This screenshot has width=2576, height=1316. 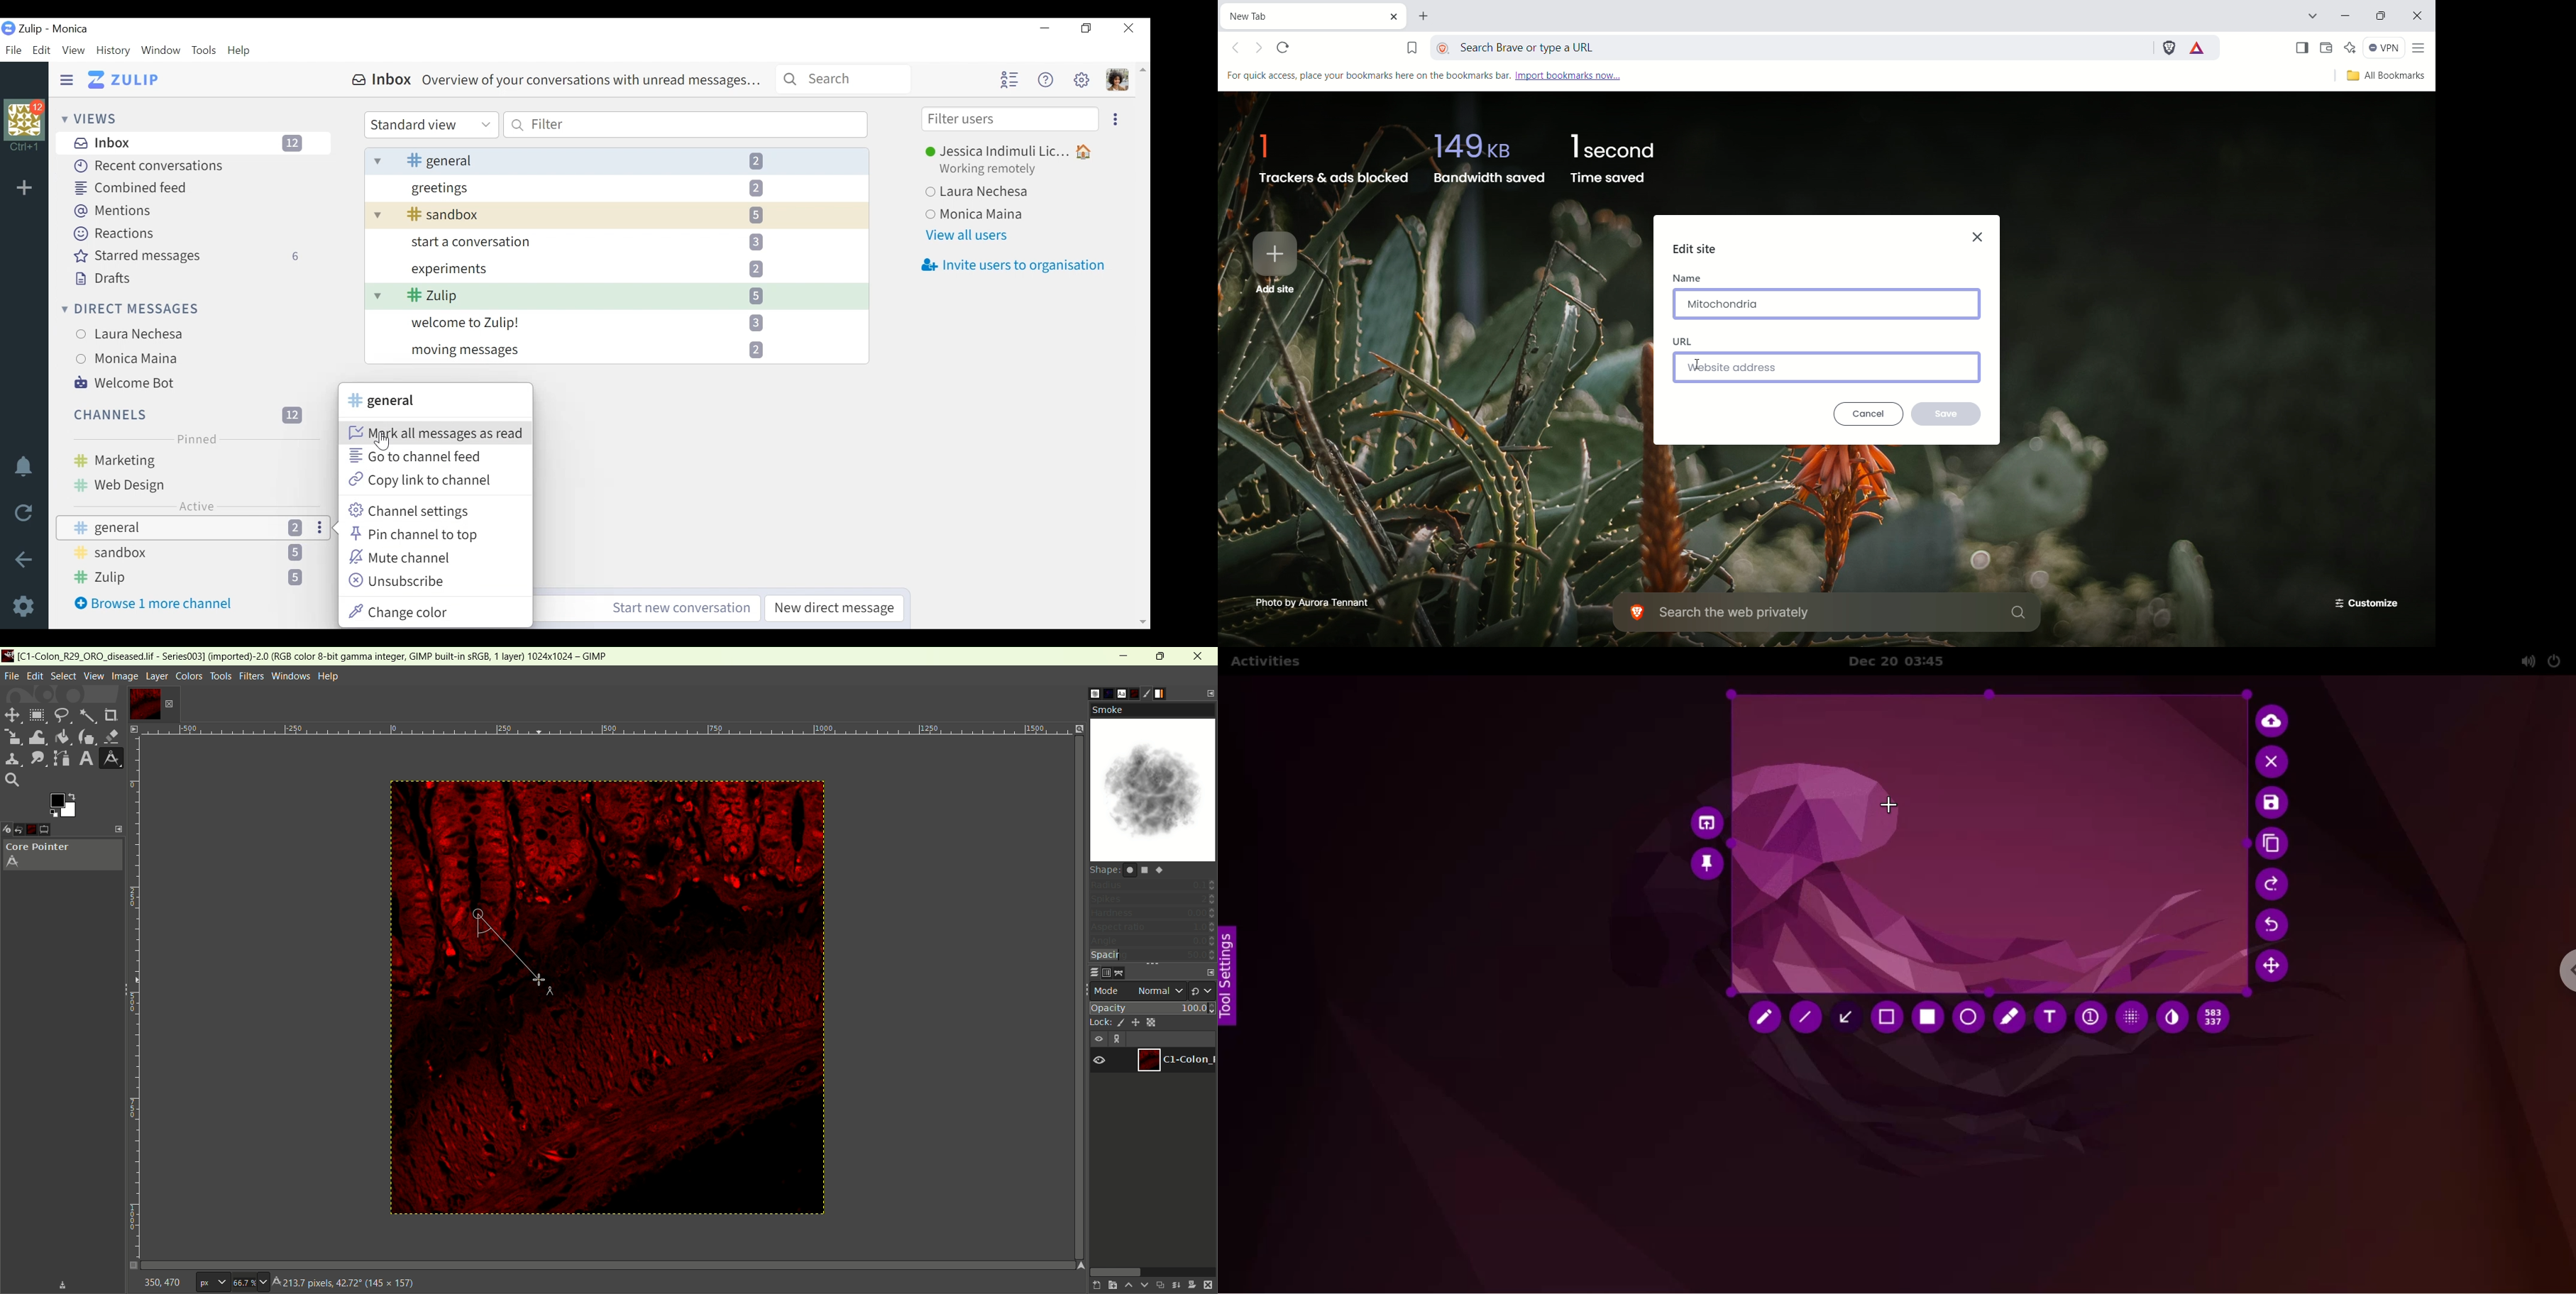 I want to click on selection tool, so click(x=1889, y=1019).